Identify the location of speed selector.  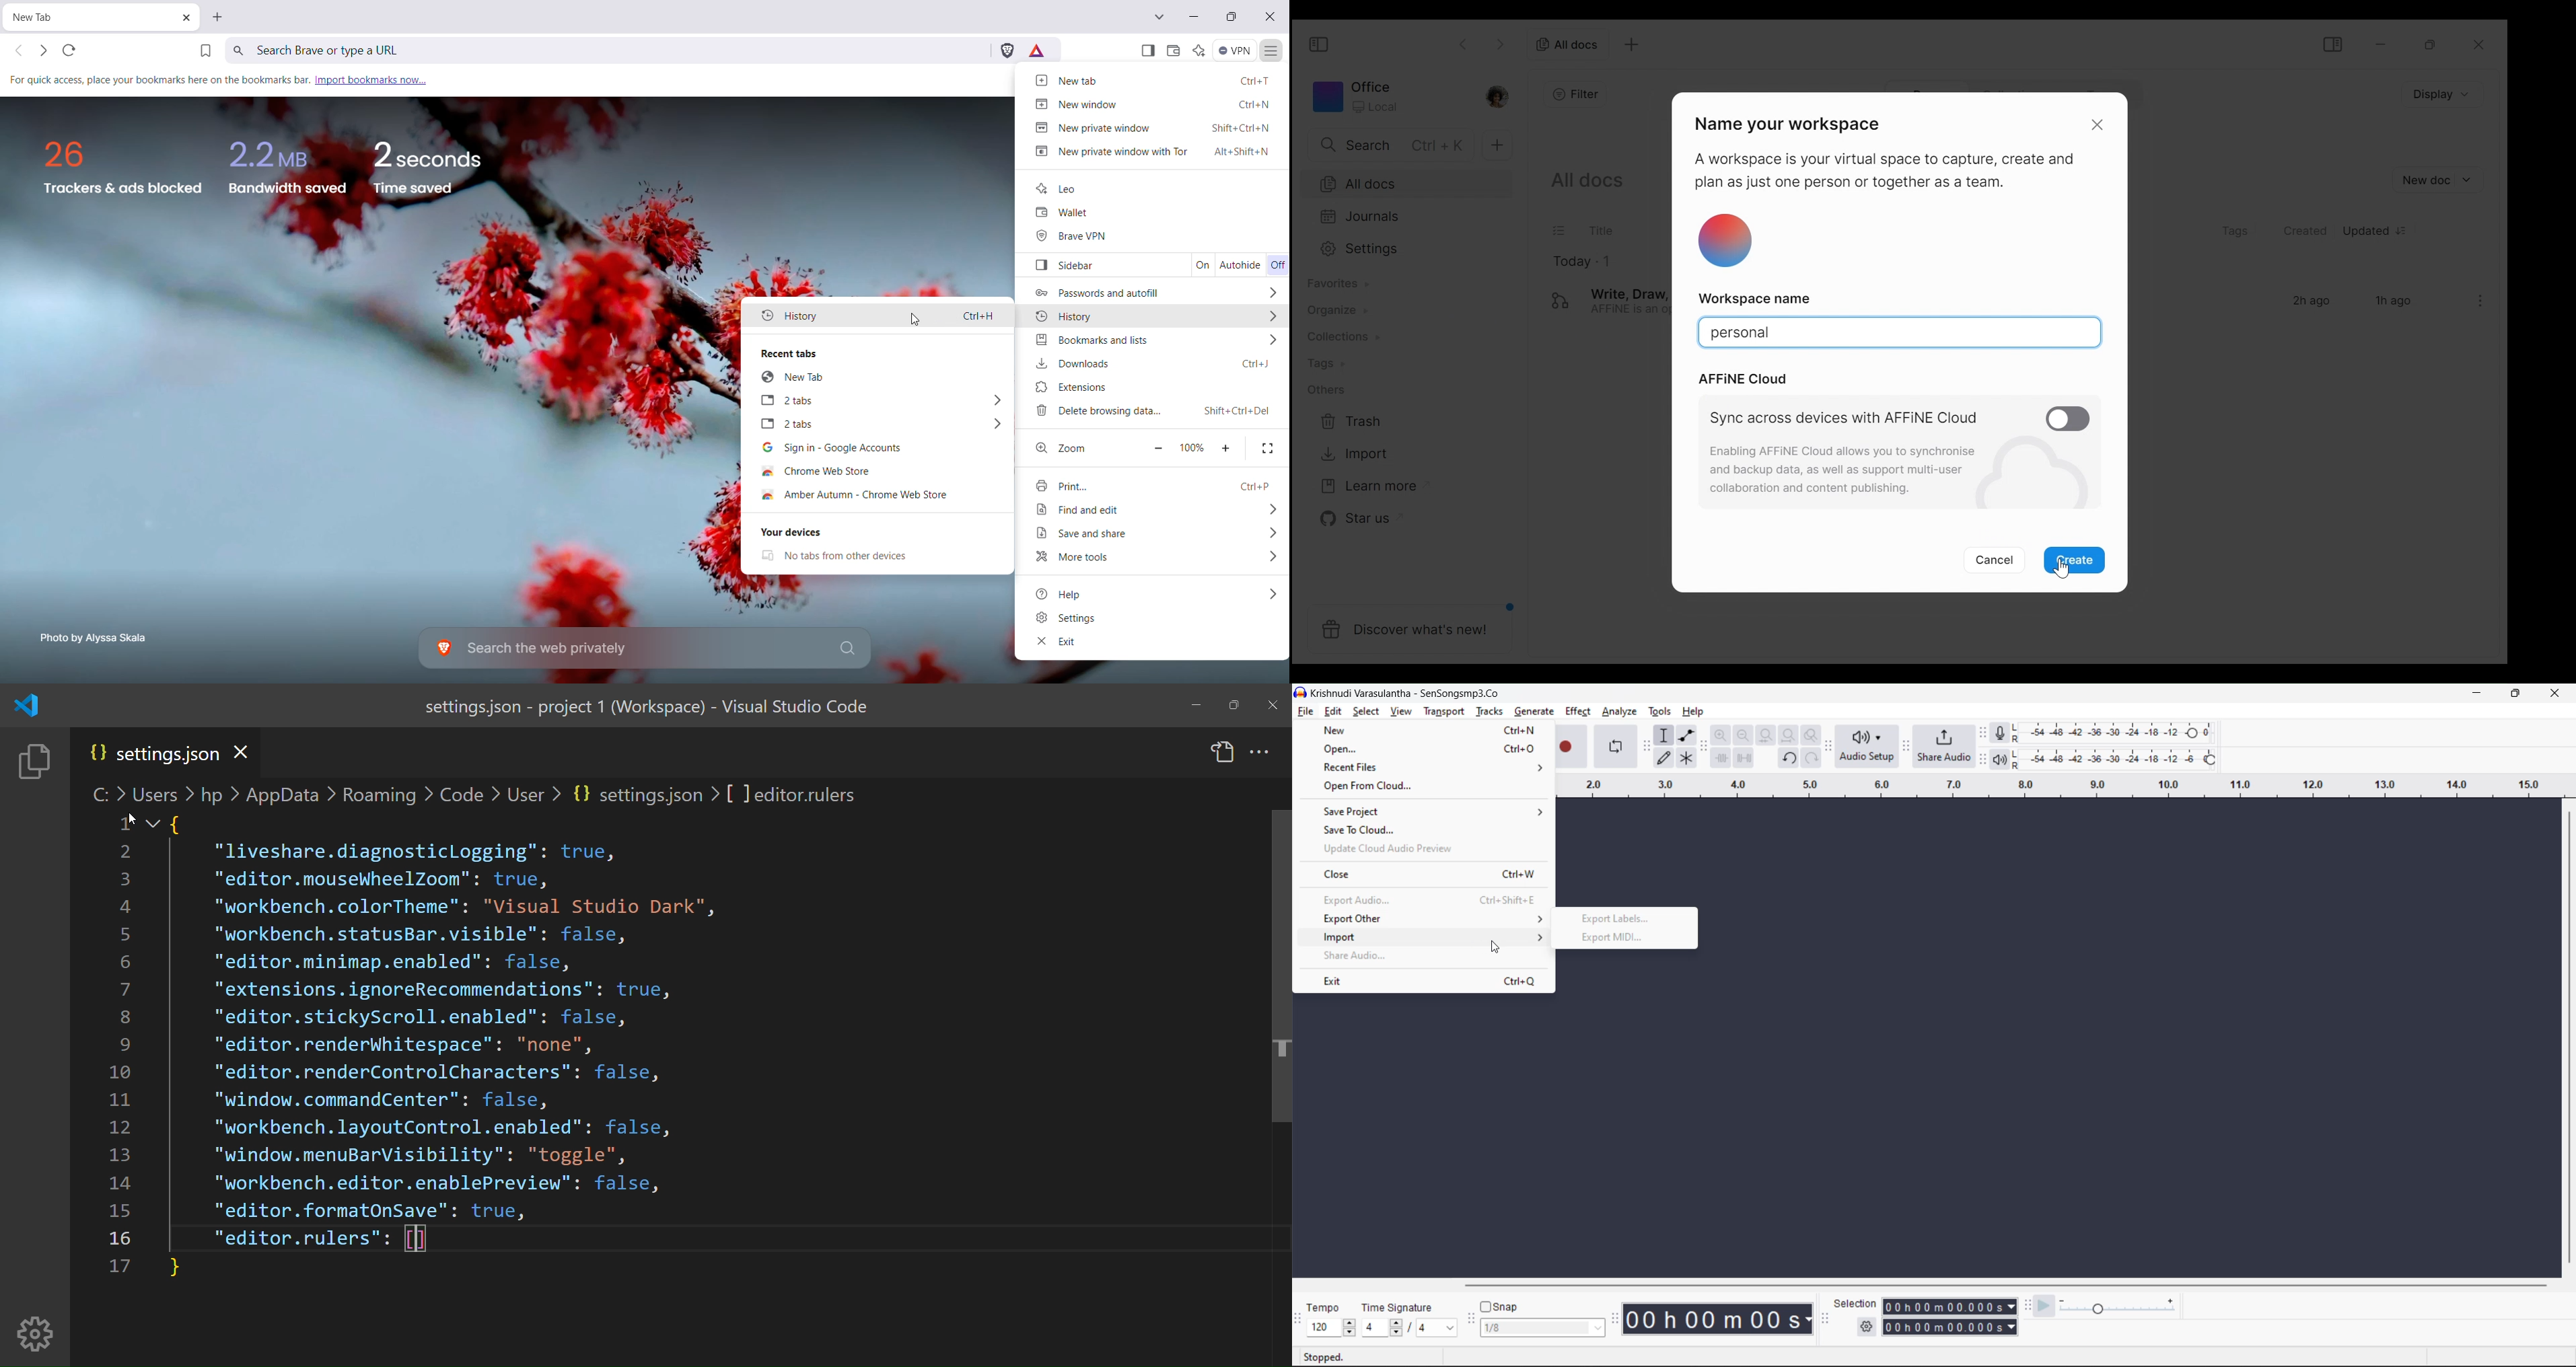
(1331, 1328).